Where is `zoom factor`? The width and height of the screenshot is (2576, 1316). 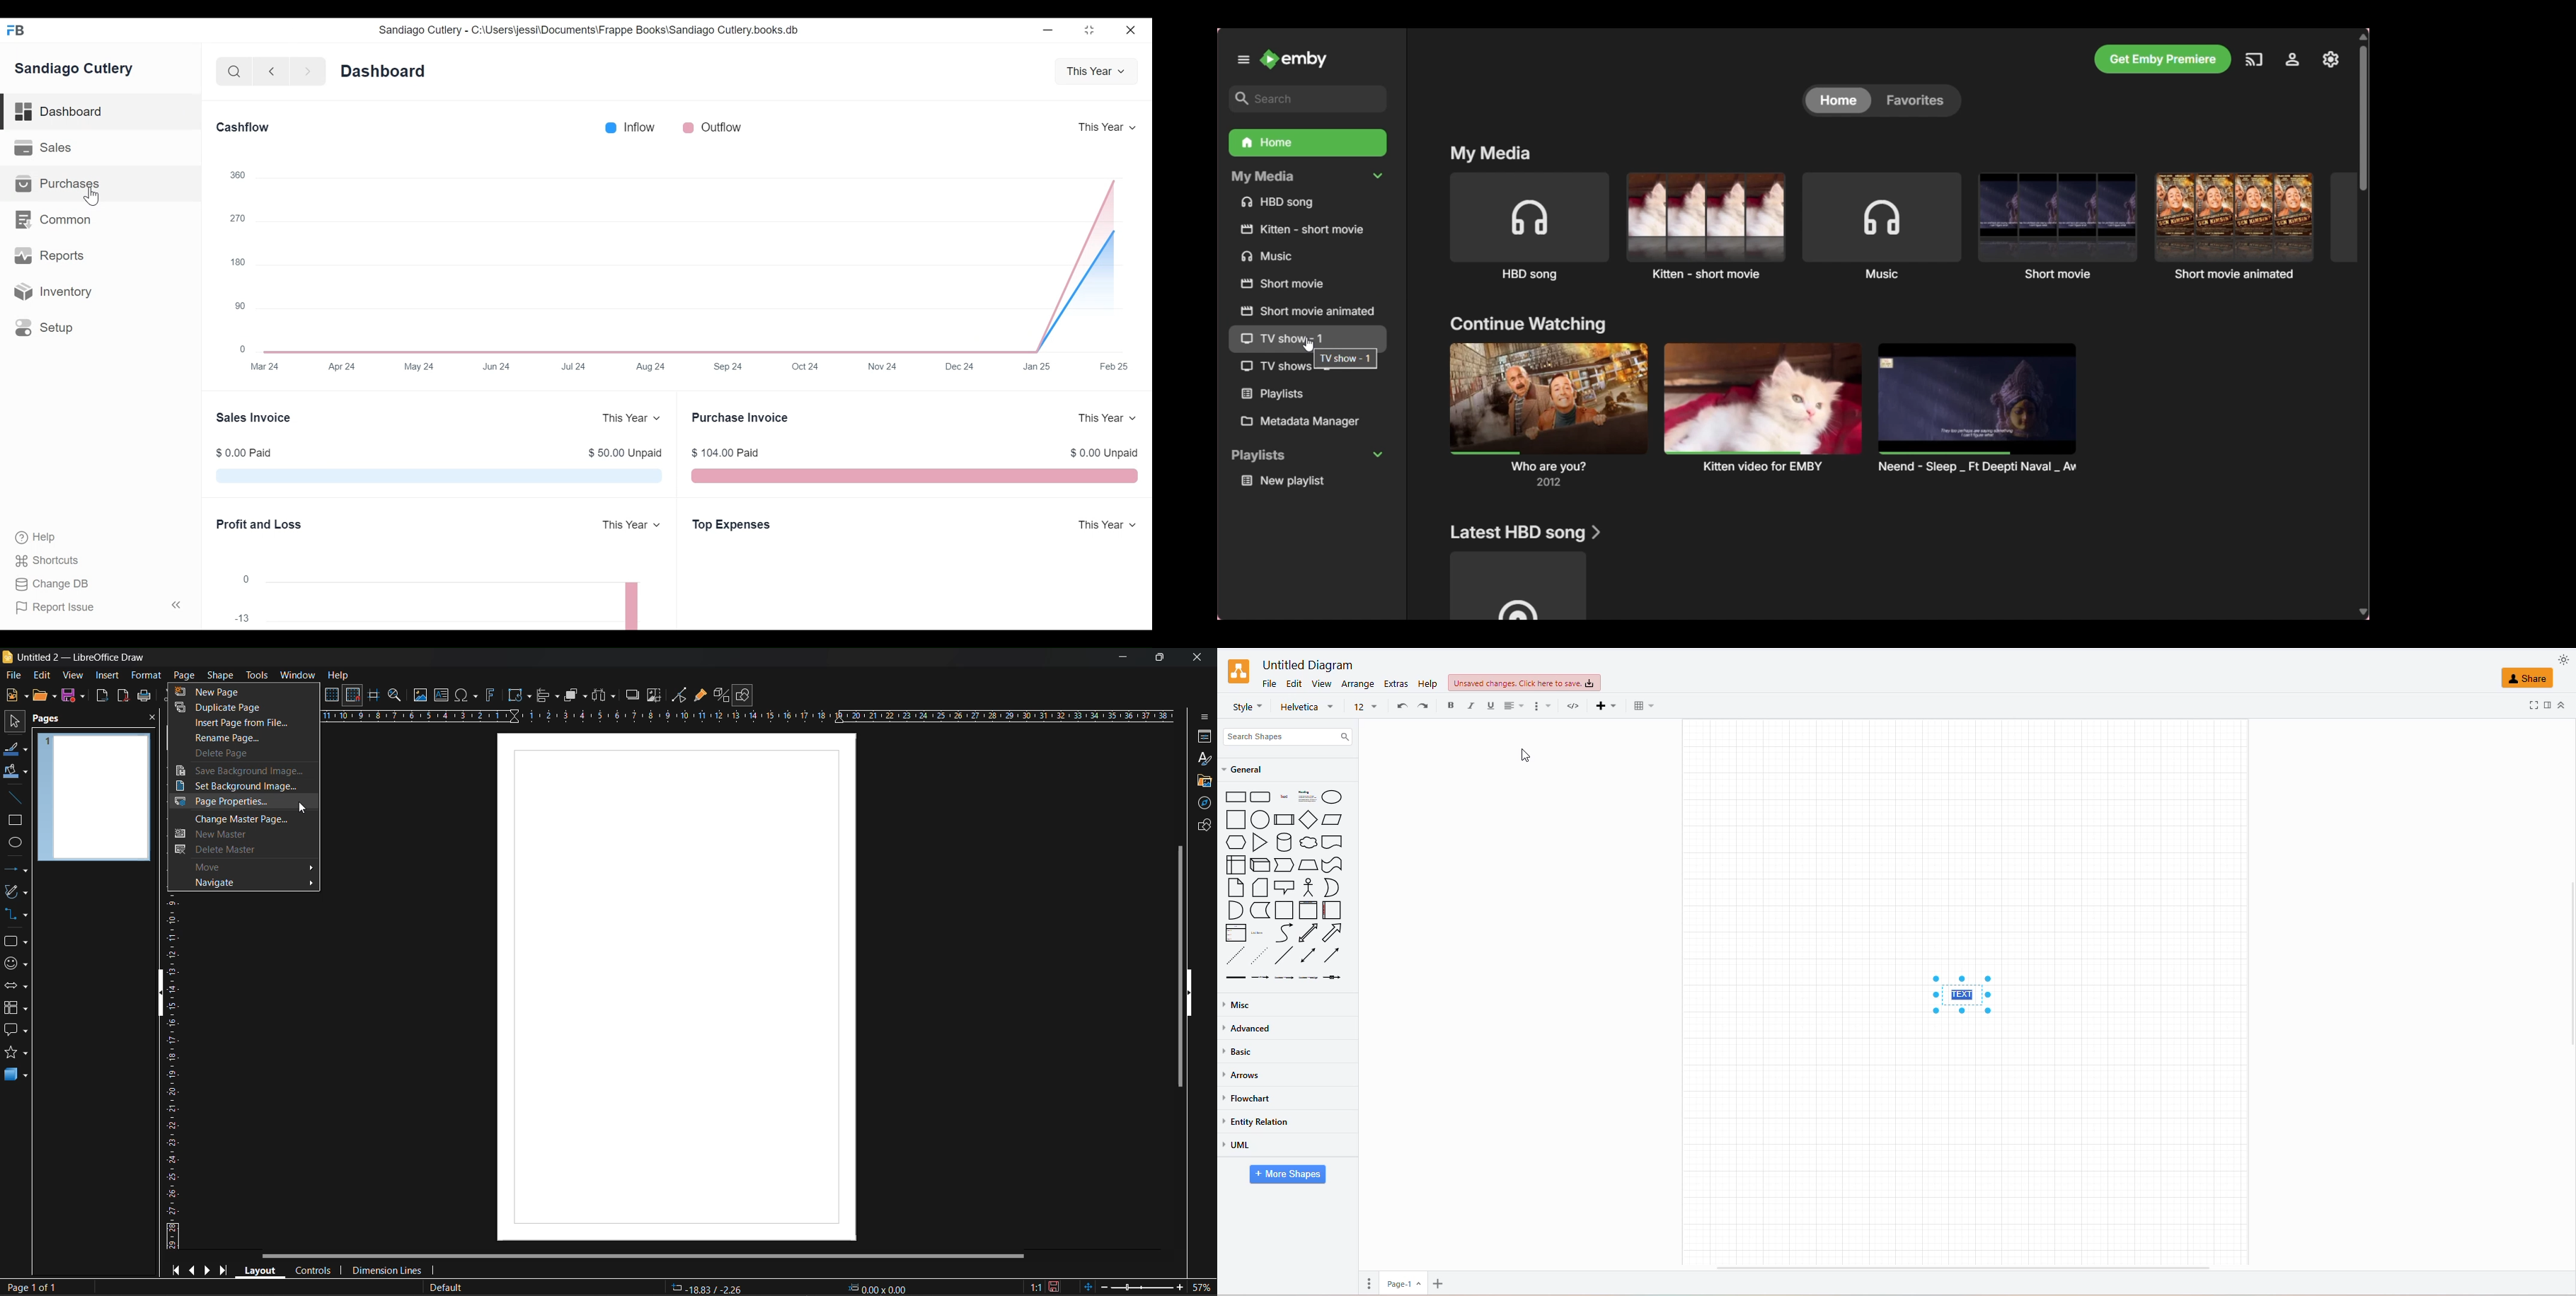
zoom factor is located at coordinates (1205, 1286).